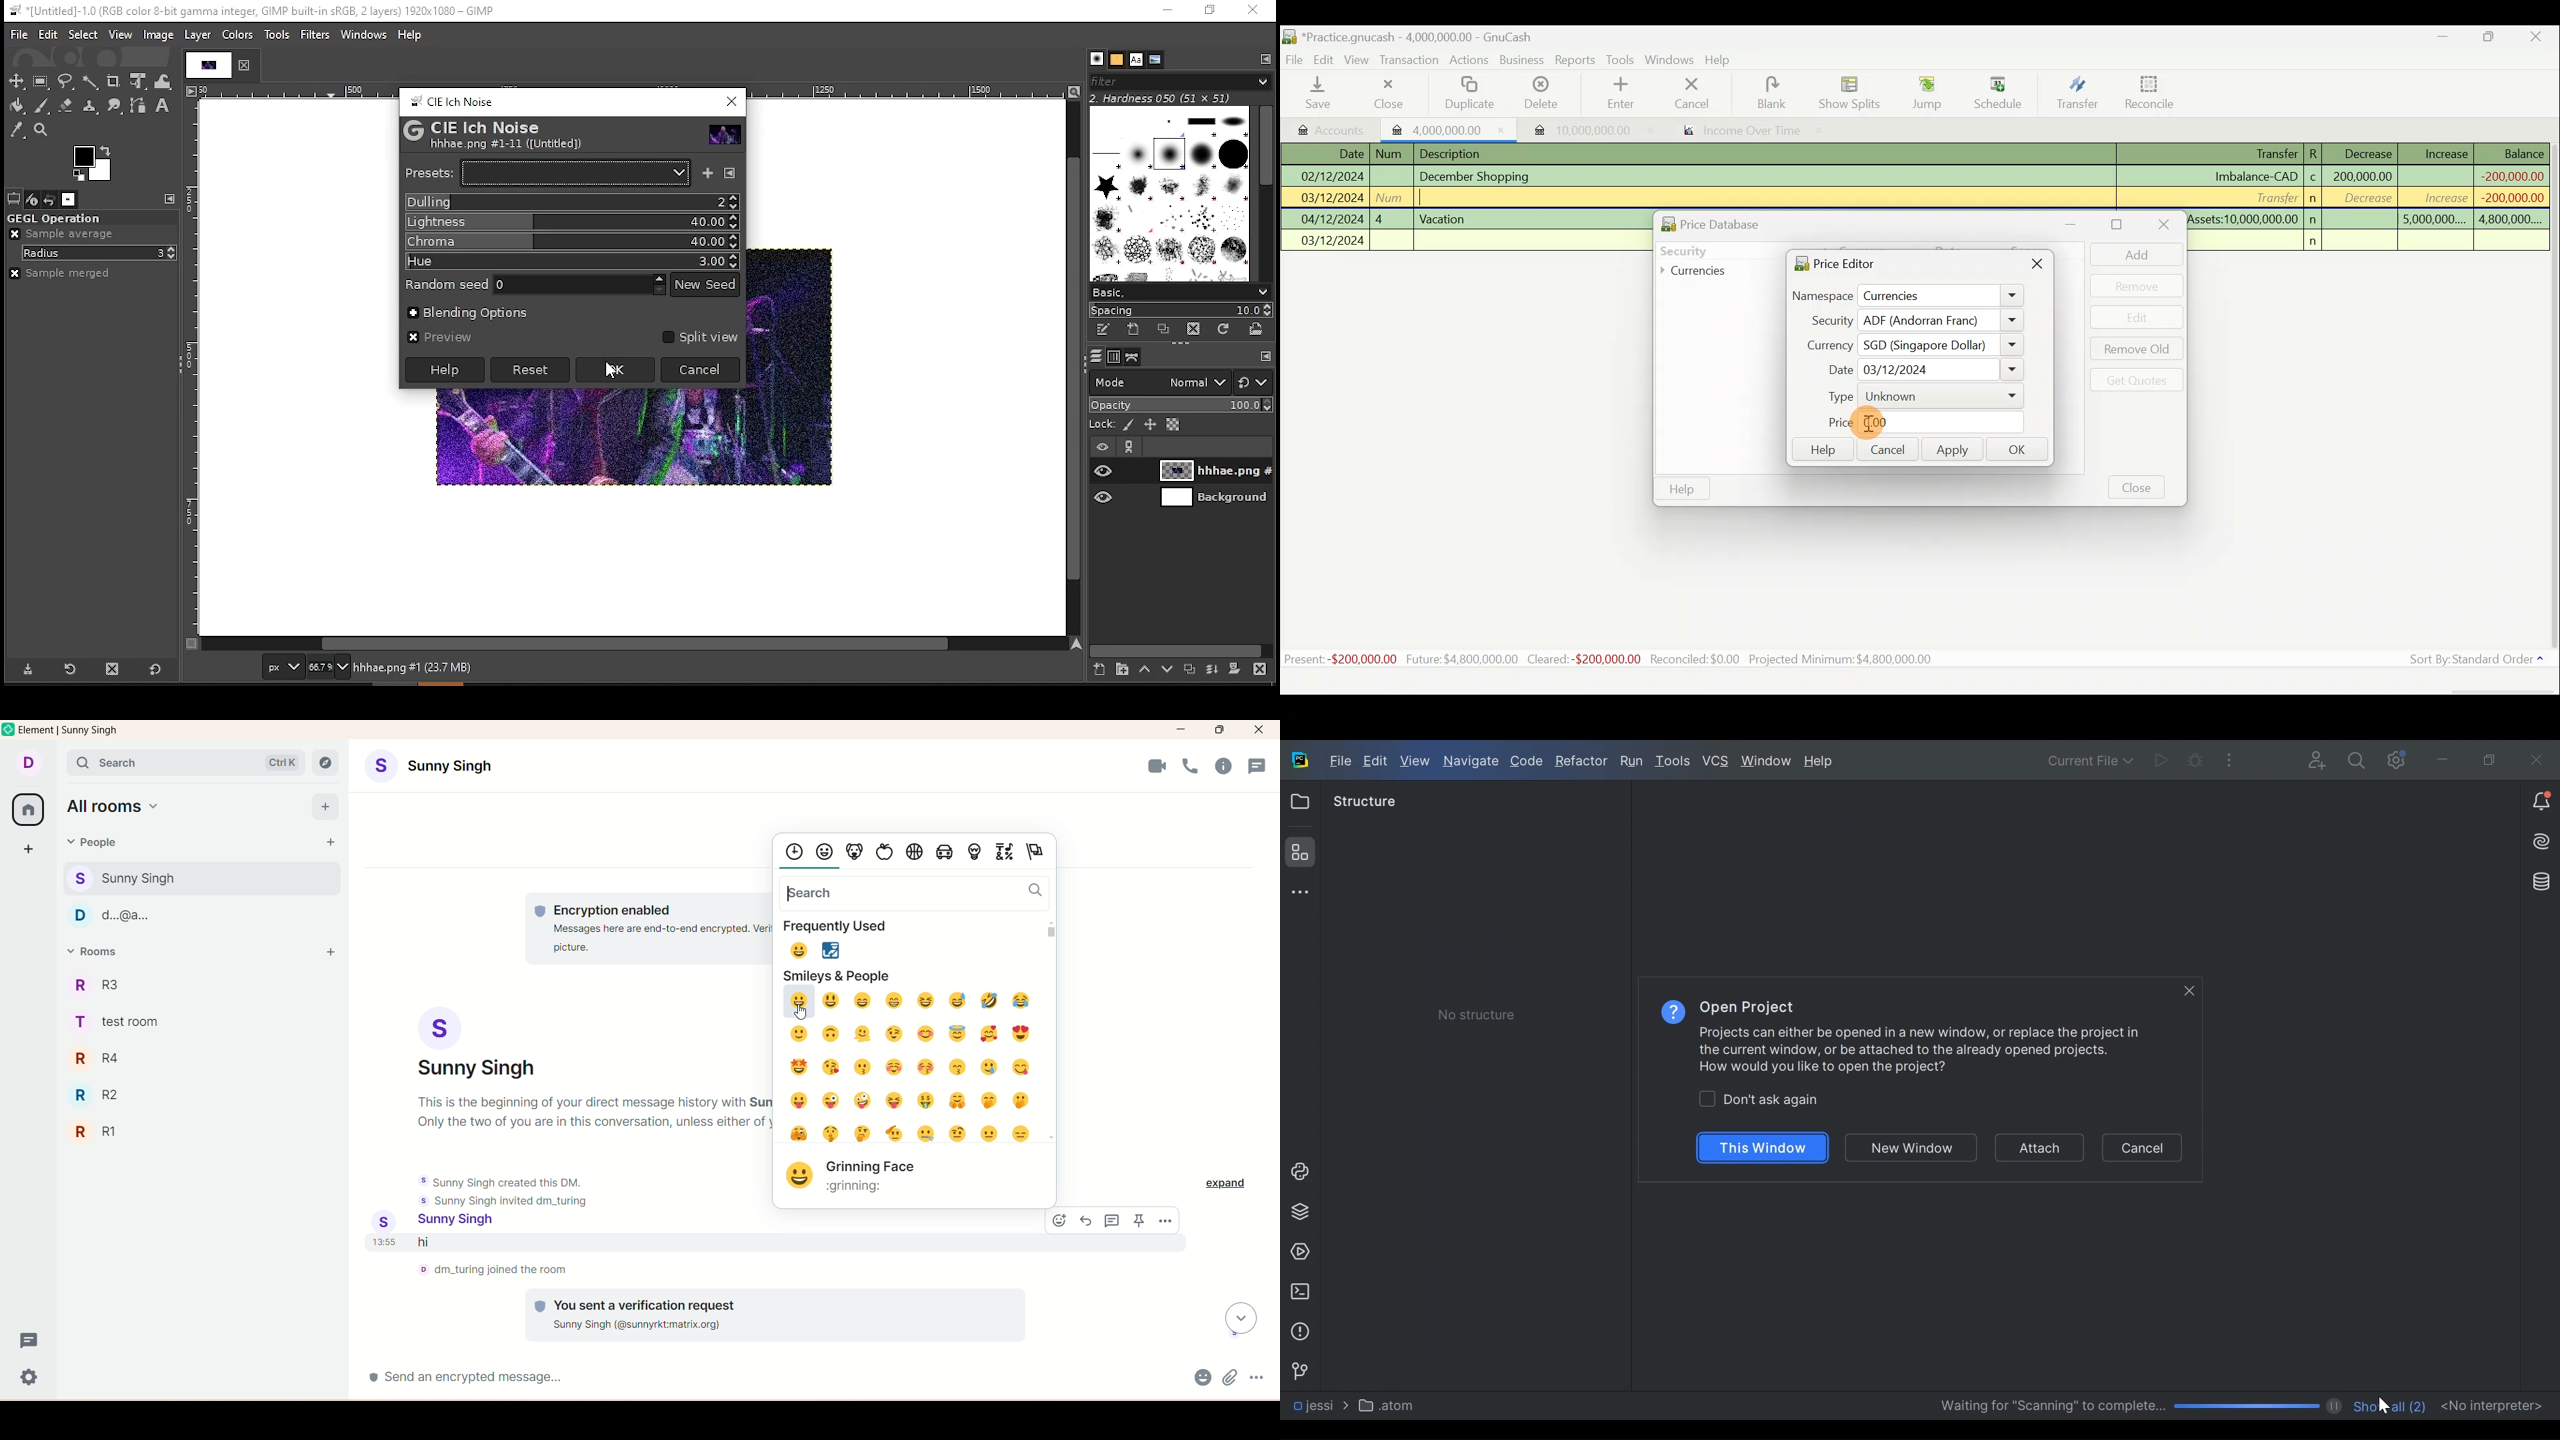  I want to click on Face with hand over mouth, so click(989, 1100).